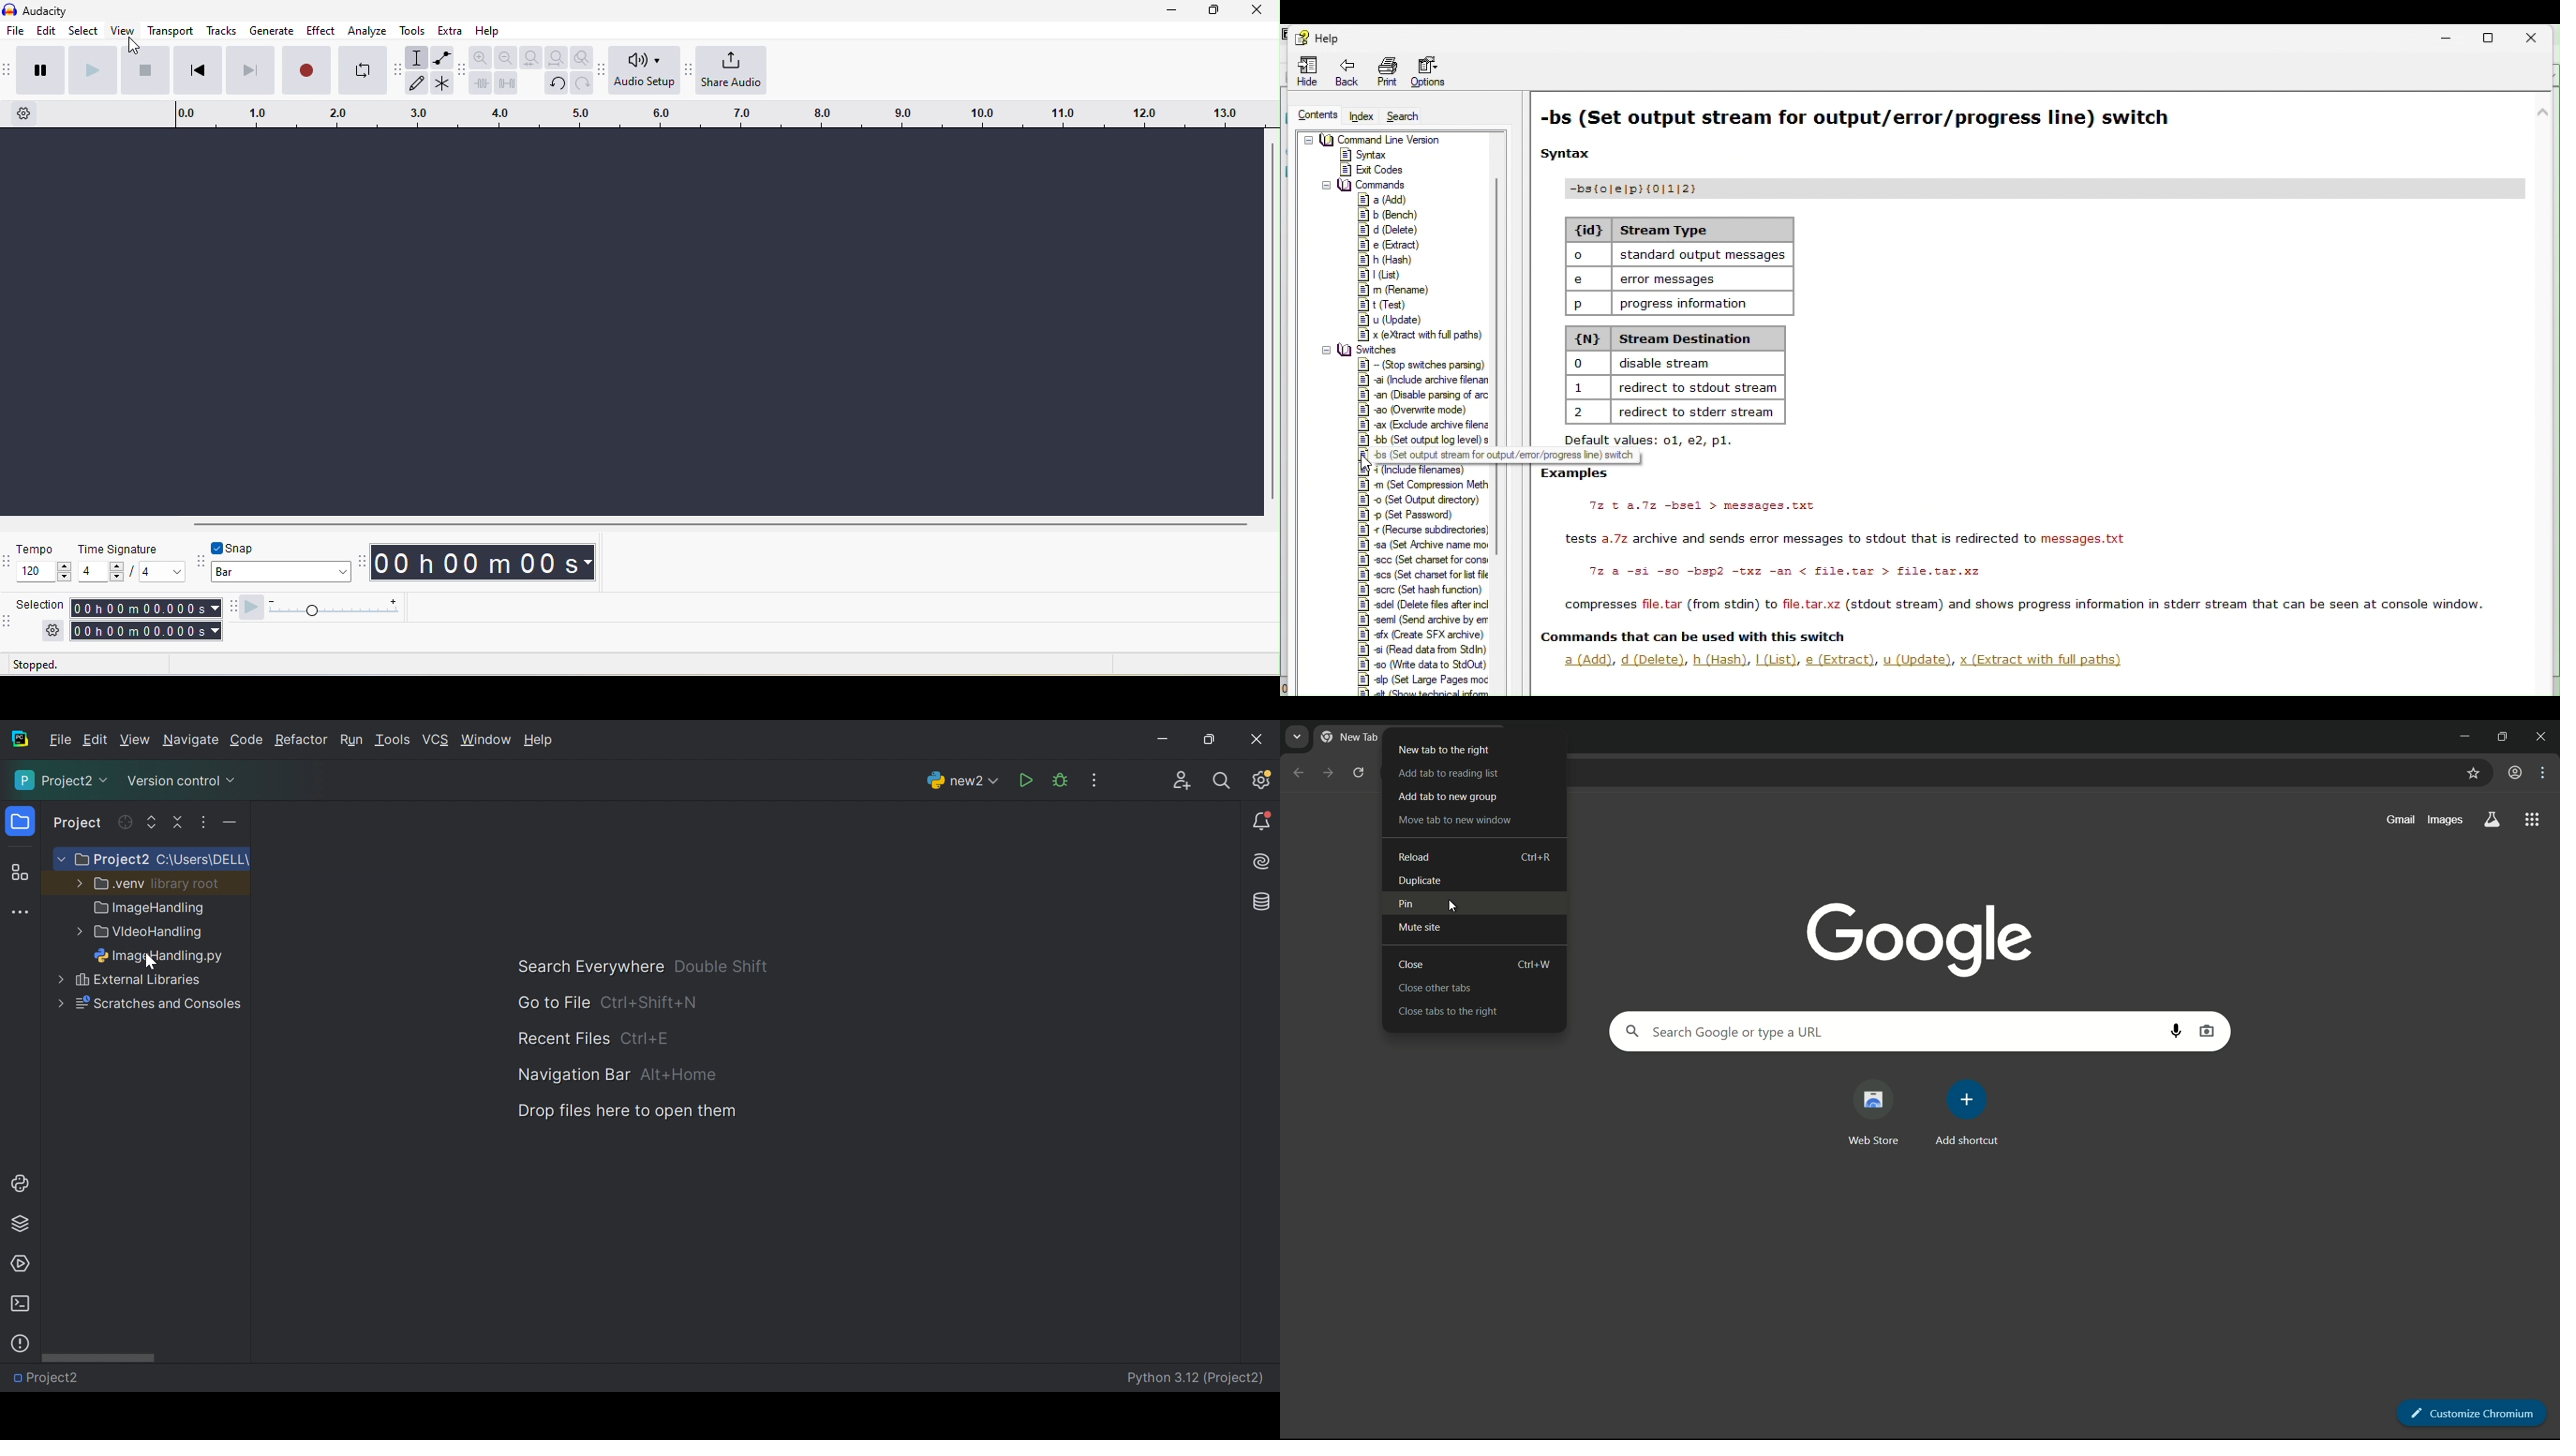 This screenshot has height=1456, width=2576. What do you see at coordinates (450, 30) in the screenshot?
I see `extra` at bounding box center [450, 30].